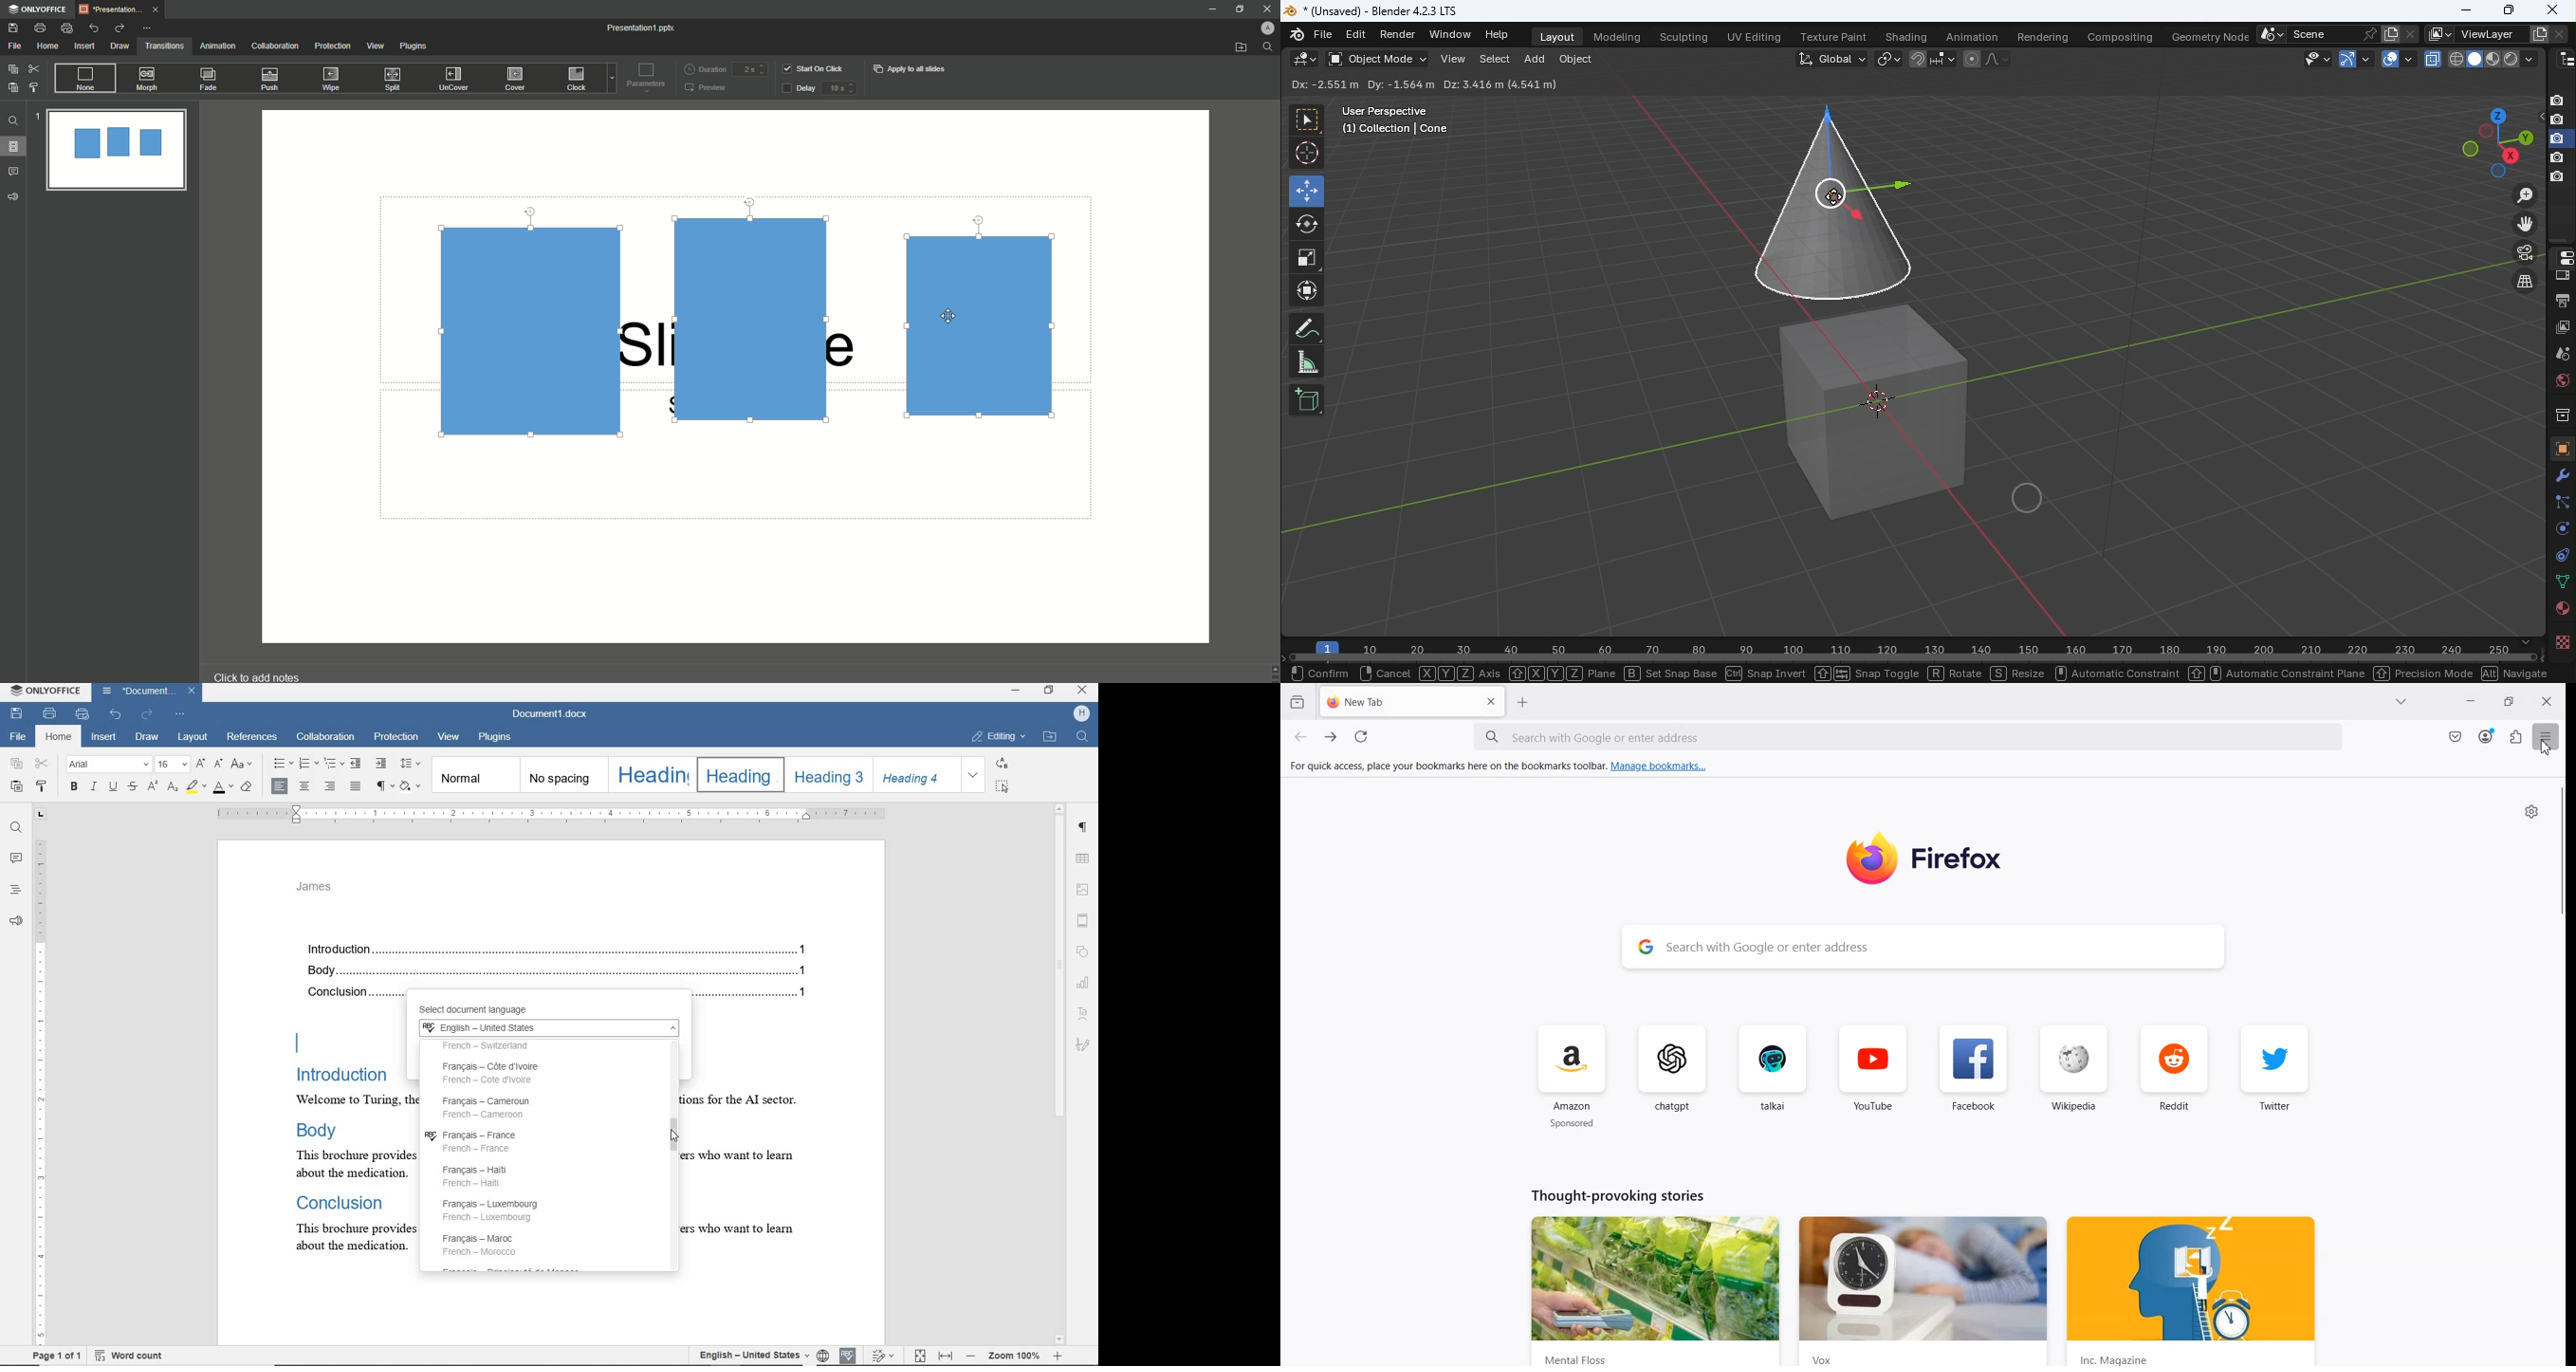 This screenshot has width=2576, height=1372. I want to click on font, so click(109, 765).